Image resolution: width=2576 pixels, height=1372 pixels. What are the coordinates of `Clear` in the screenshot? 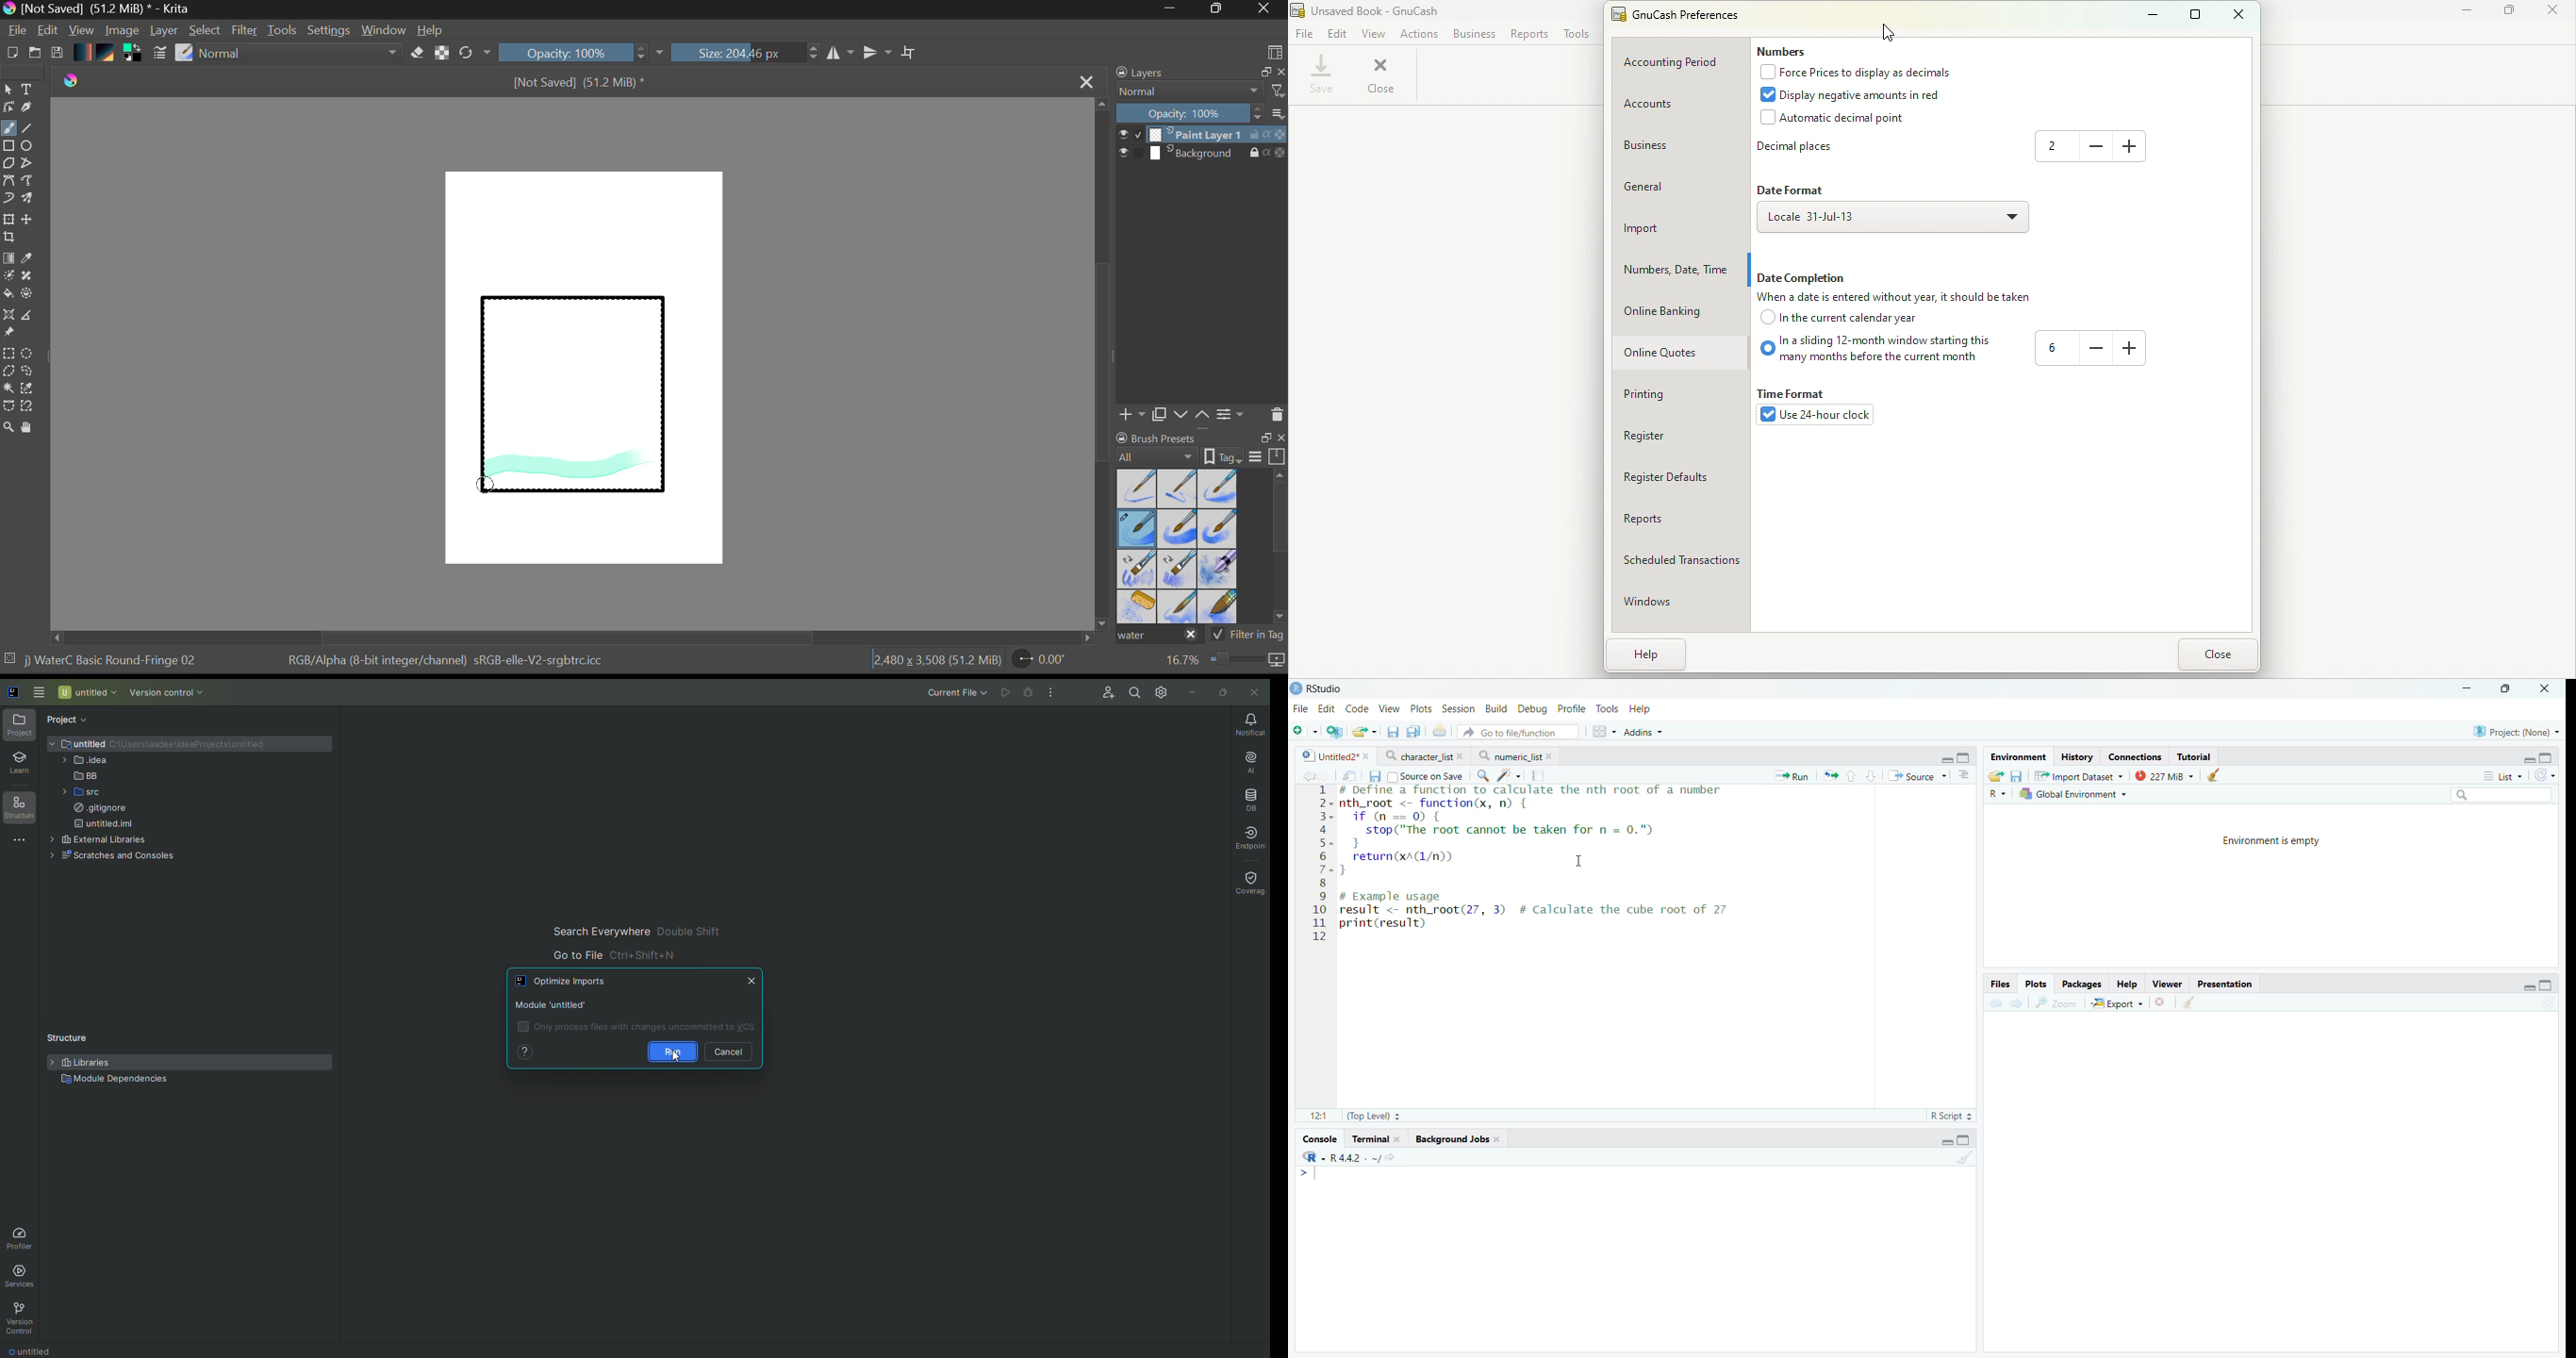 It's located at (2191, 1003).